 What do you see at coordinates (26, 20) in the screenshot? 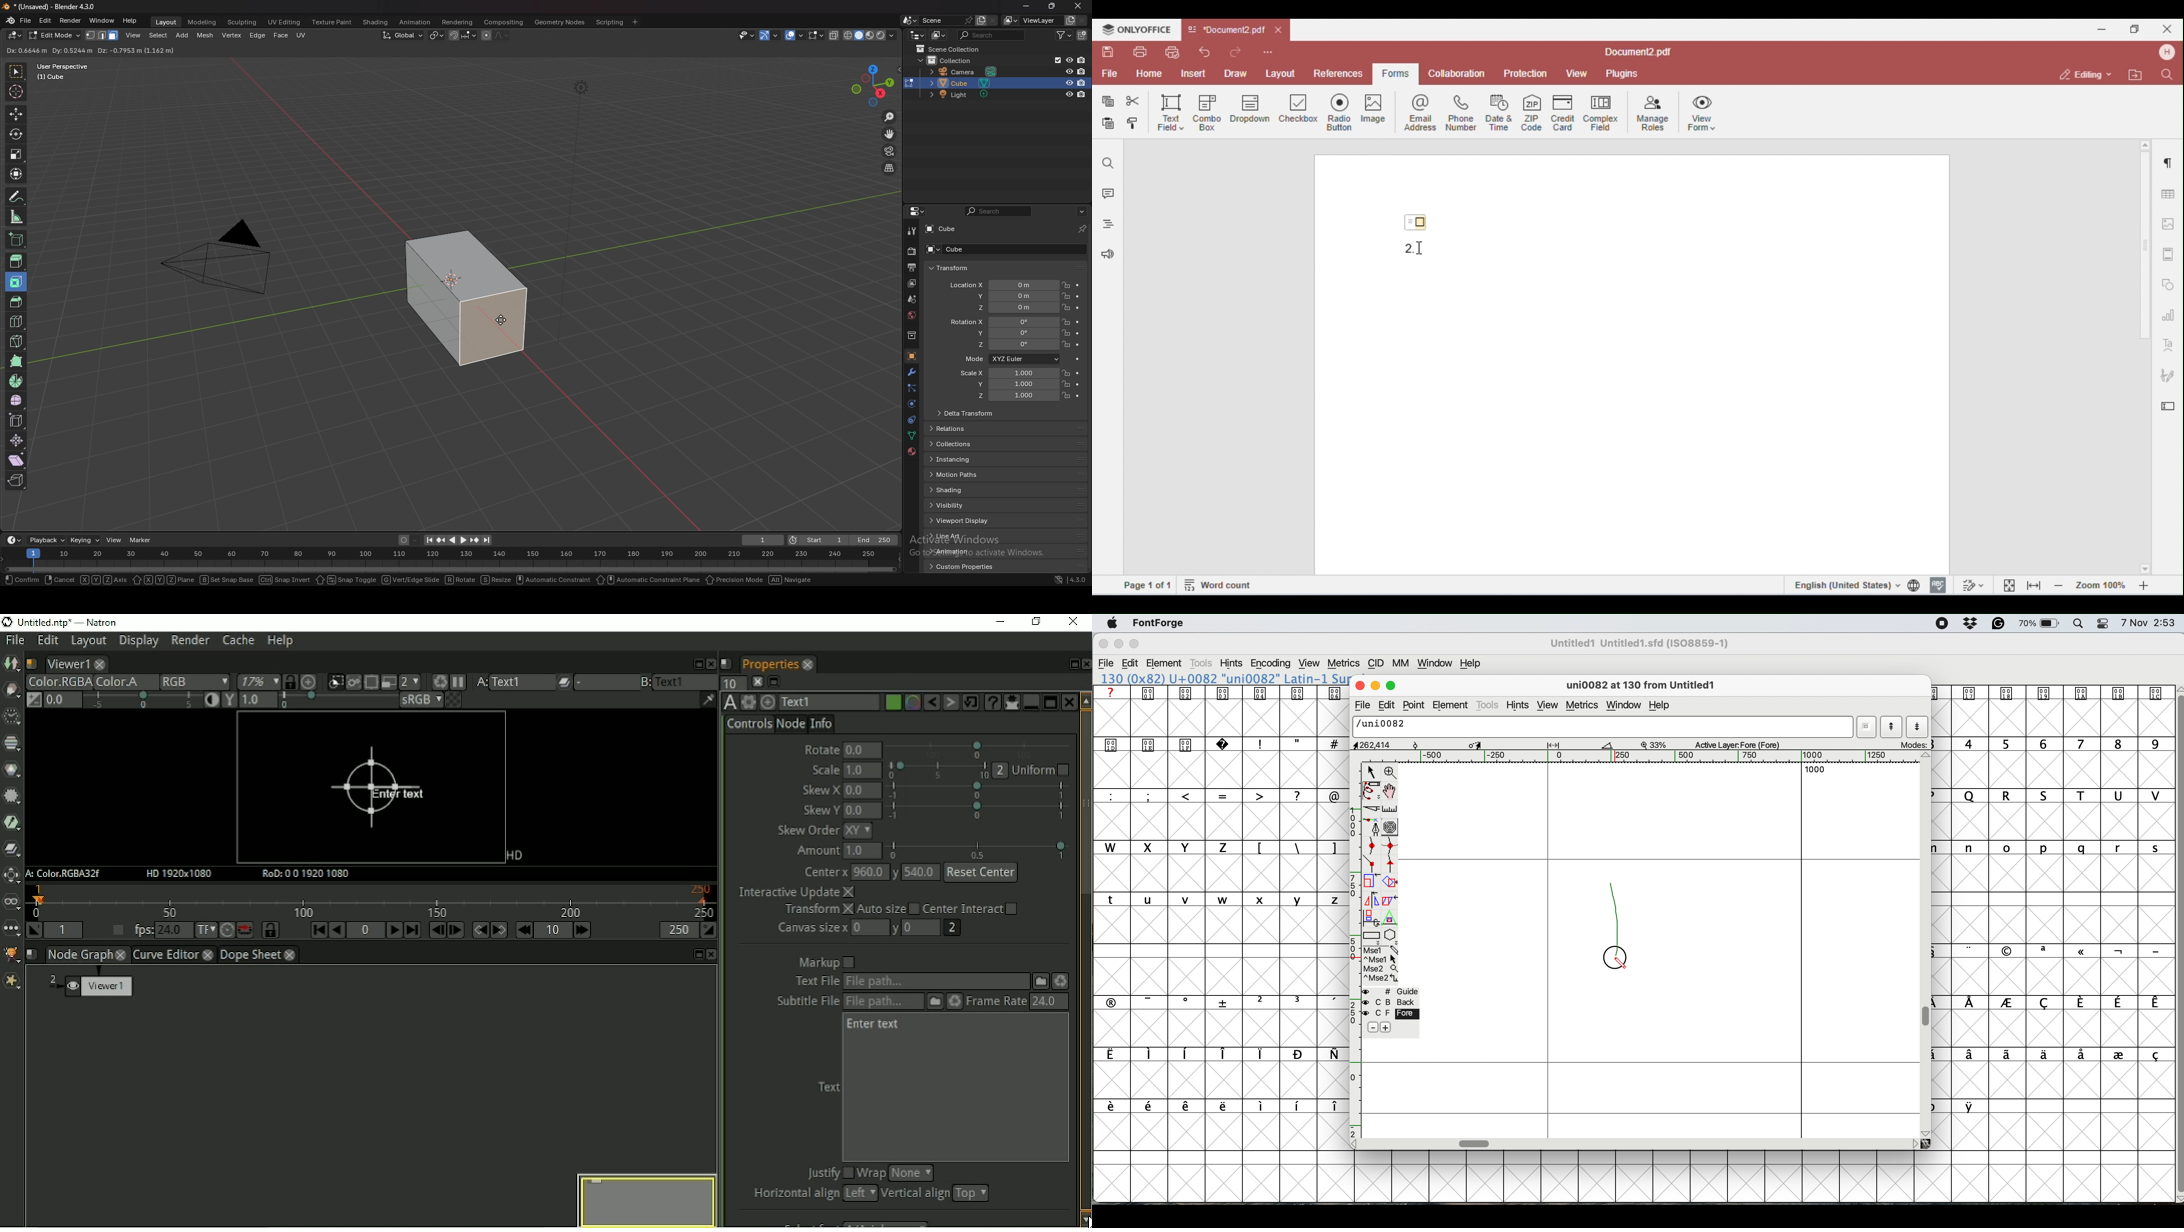
I see `file` at bounding box center [26, 20].